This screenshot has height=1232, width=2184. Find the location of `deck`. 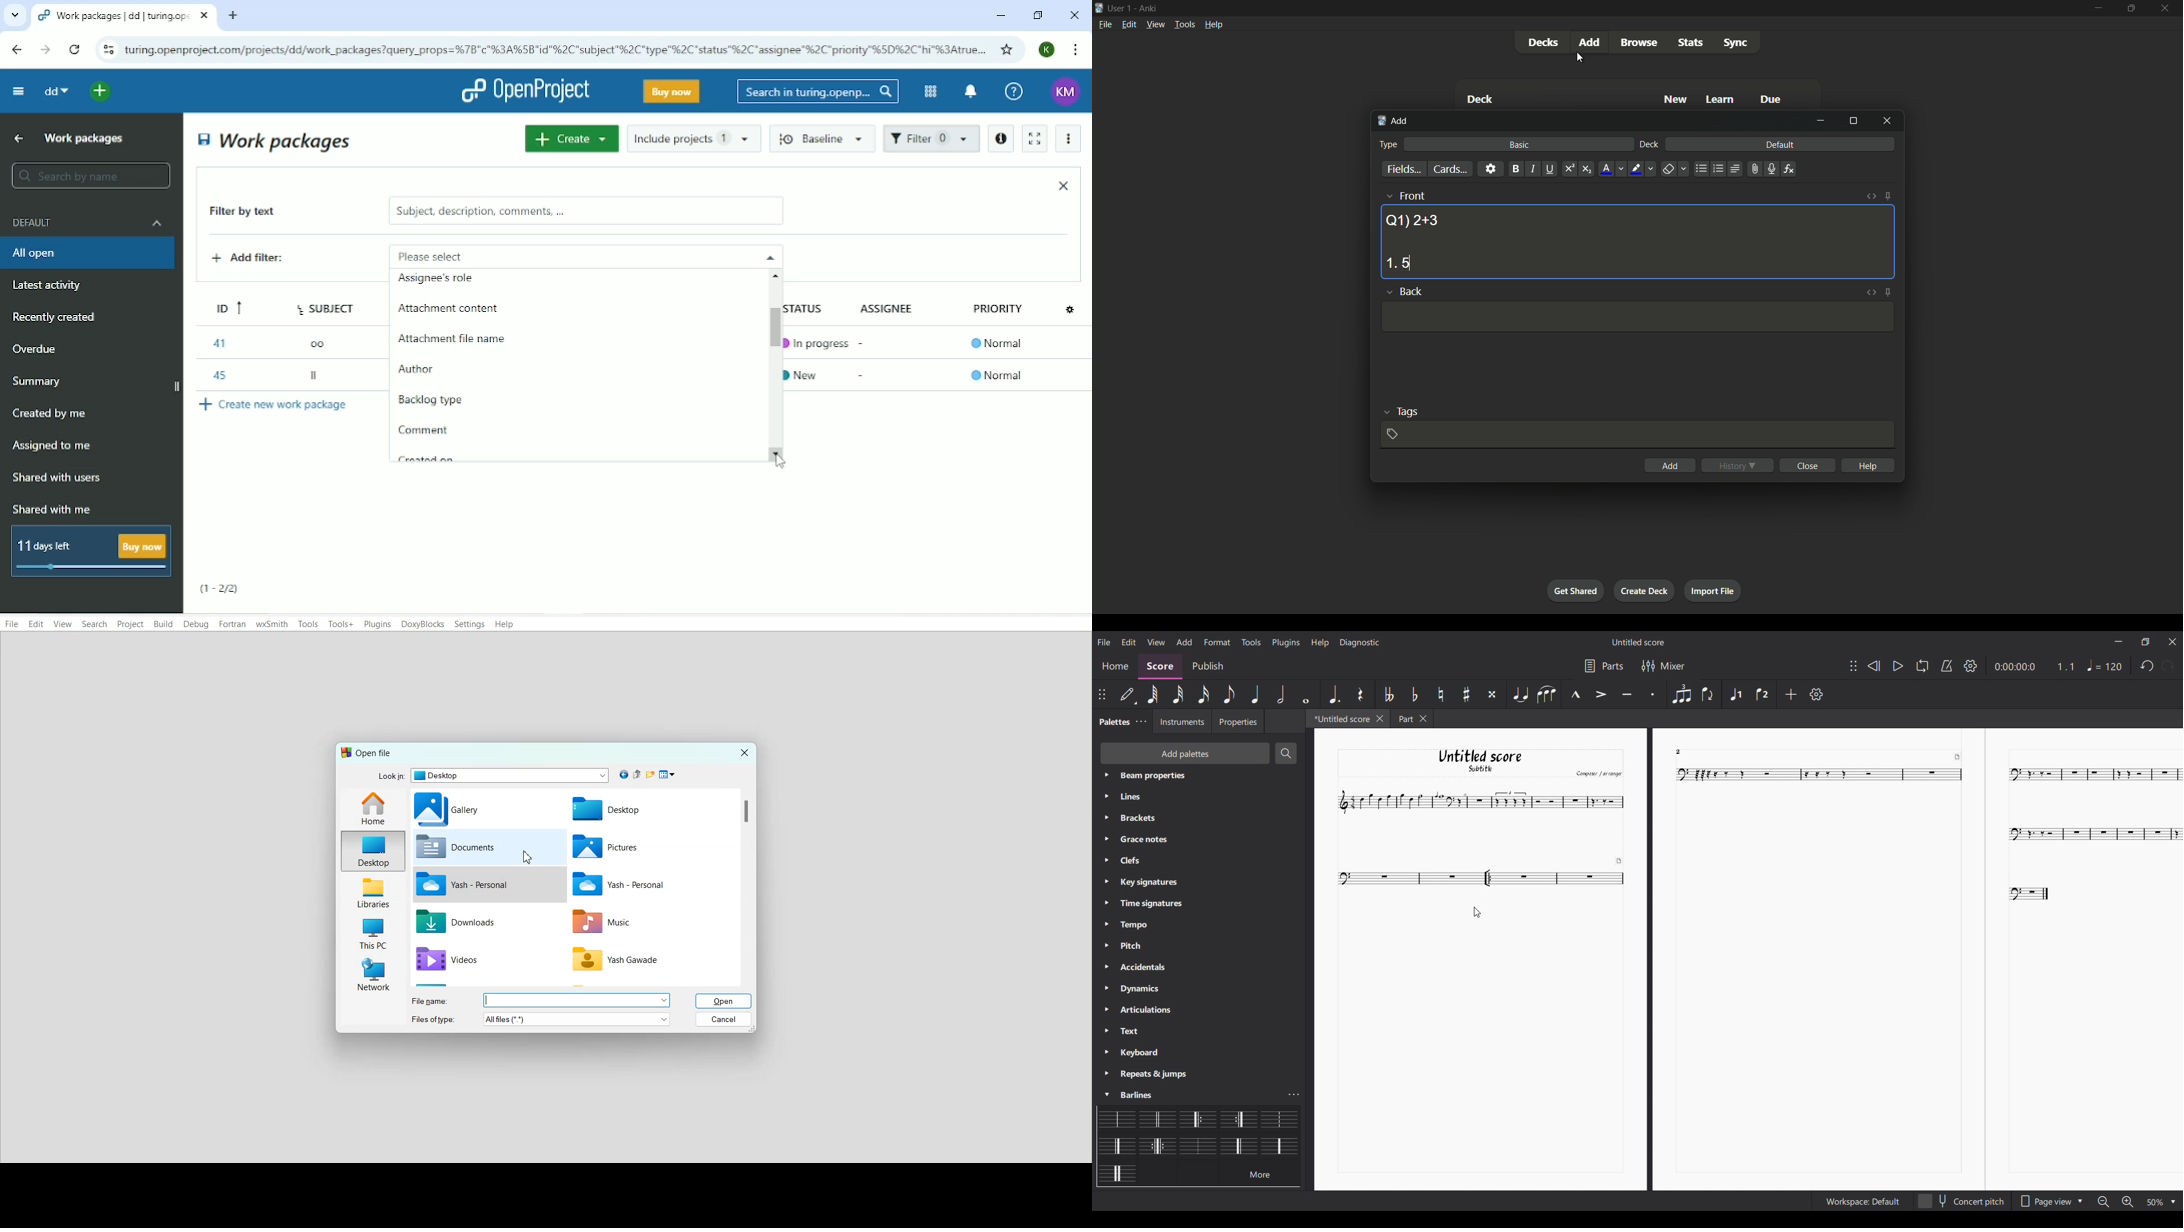

deck is located at coordinates (1650, 145).